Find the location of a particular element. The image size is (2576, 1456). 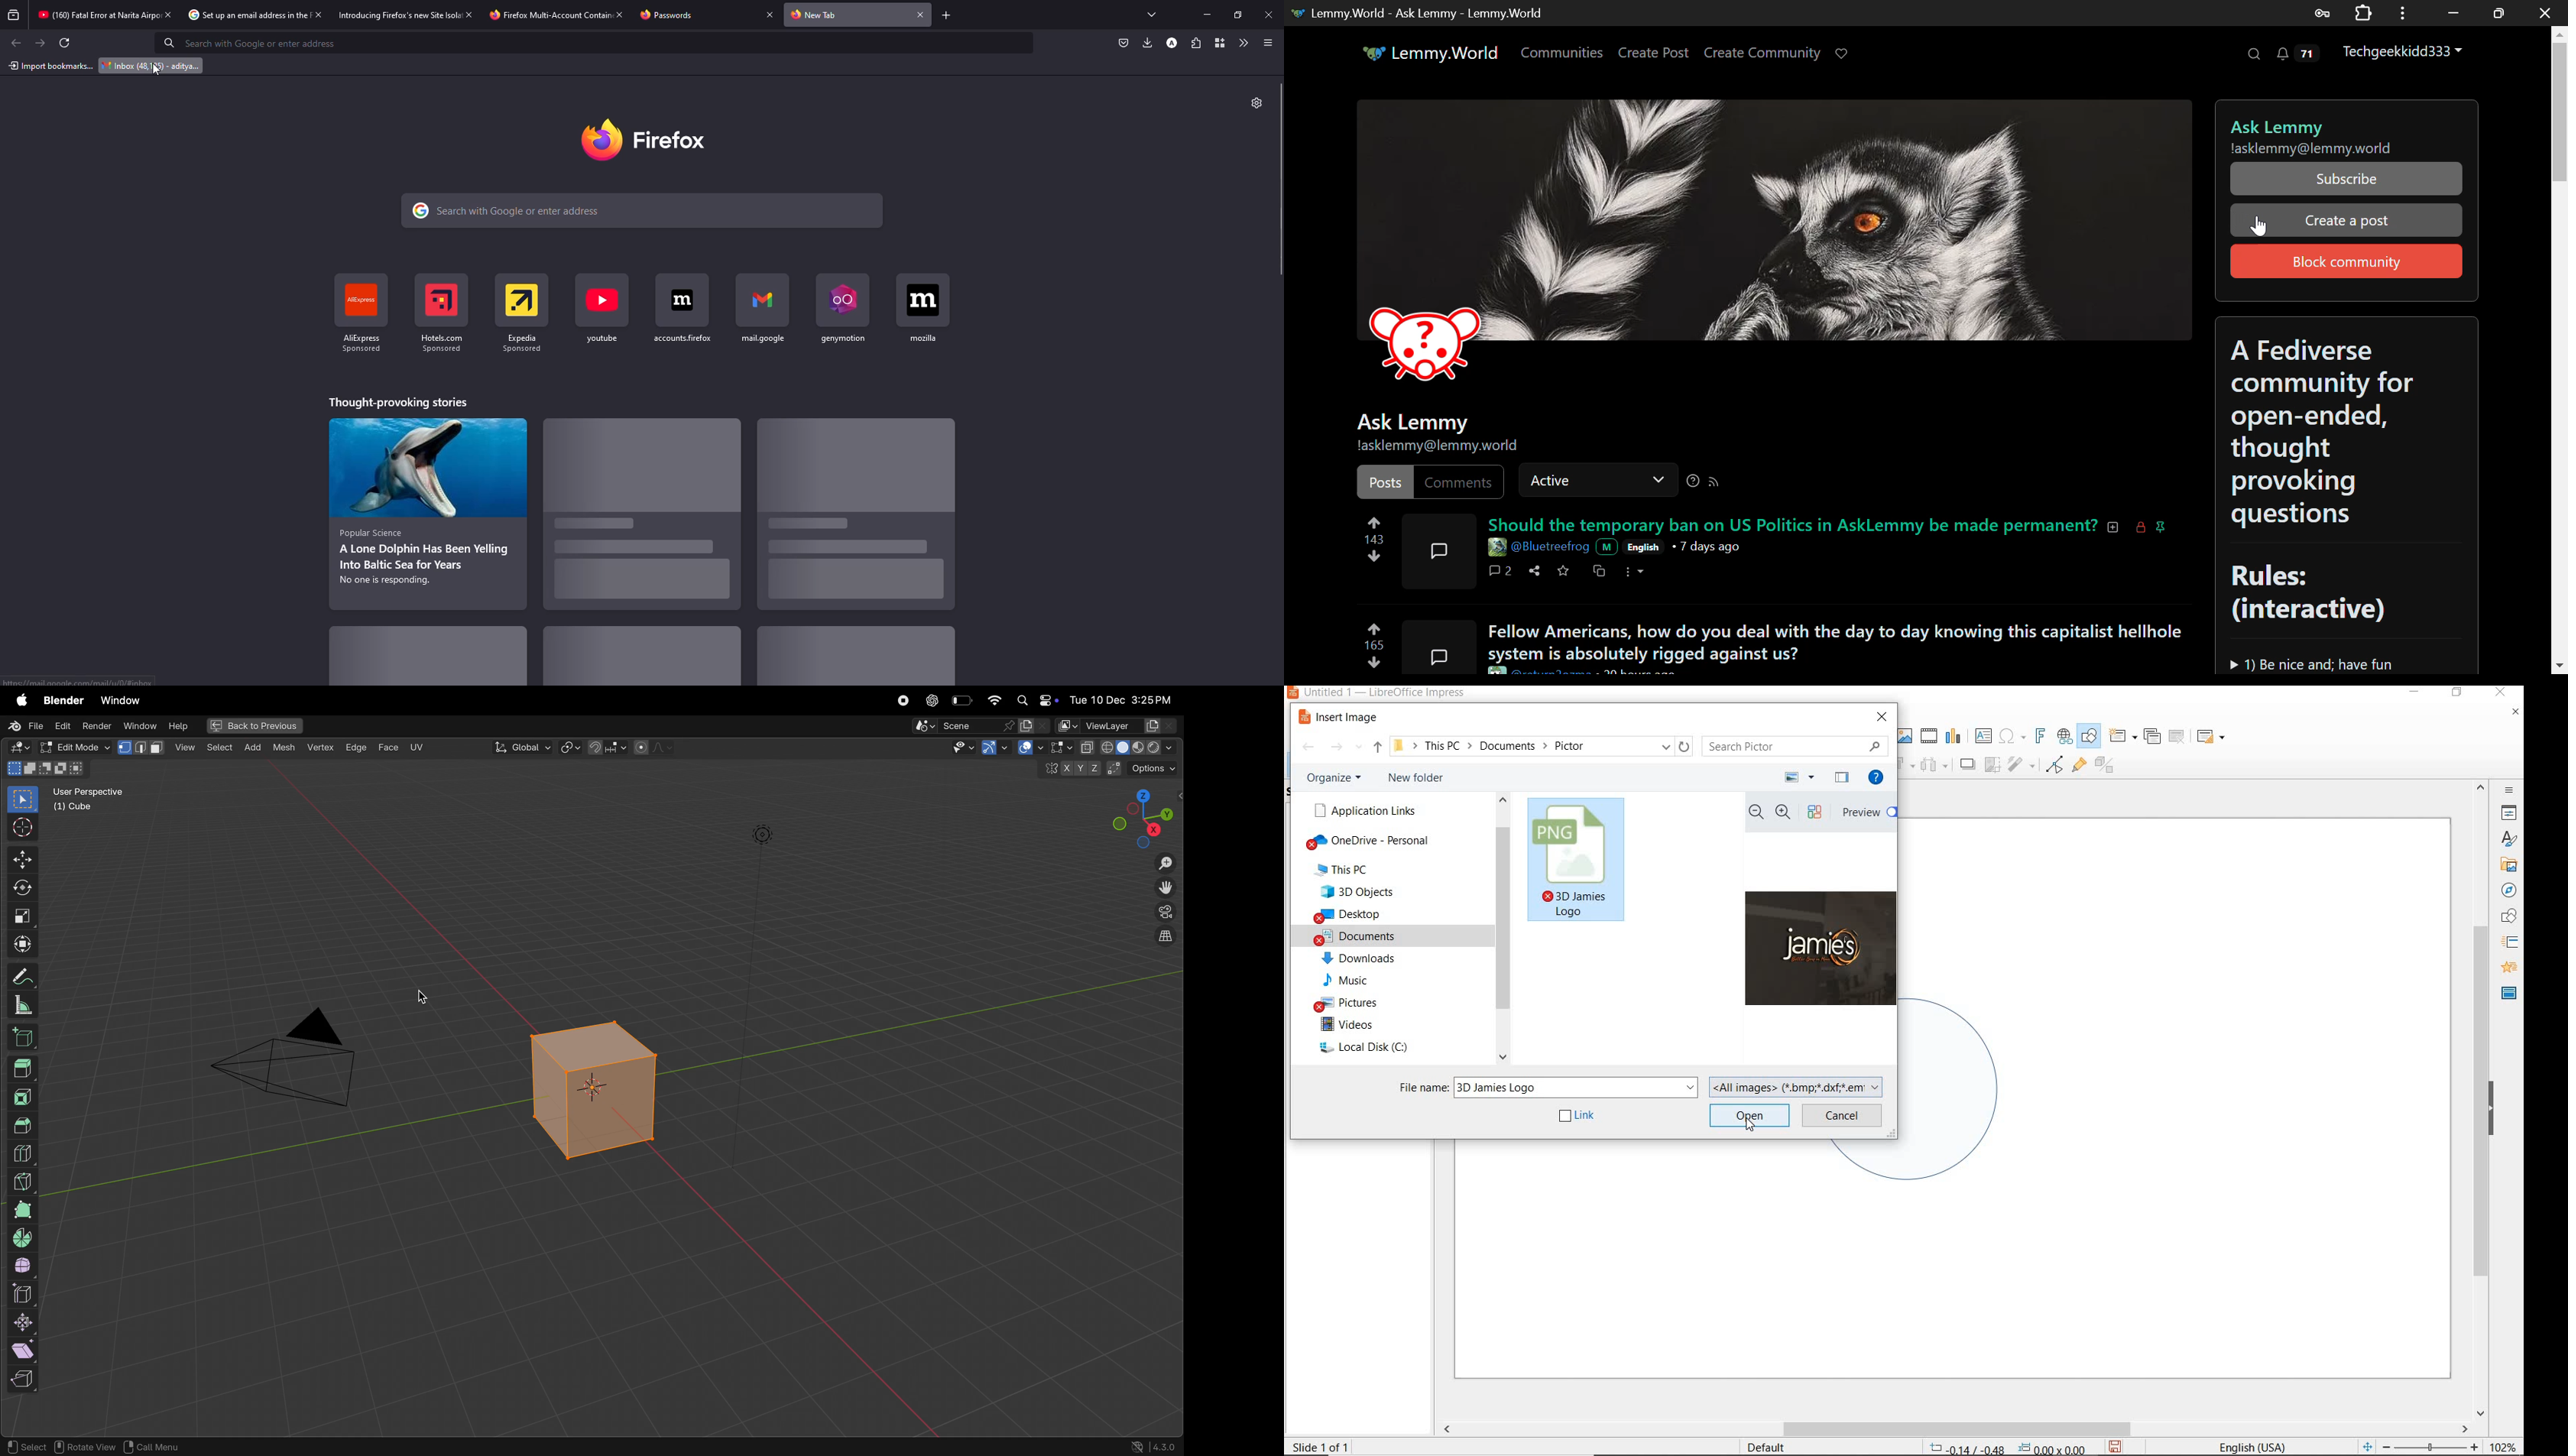

help is located at coordinates (1879, 779).